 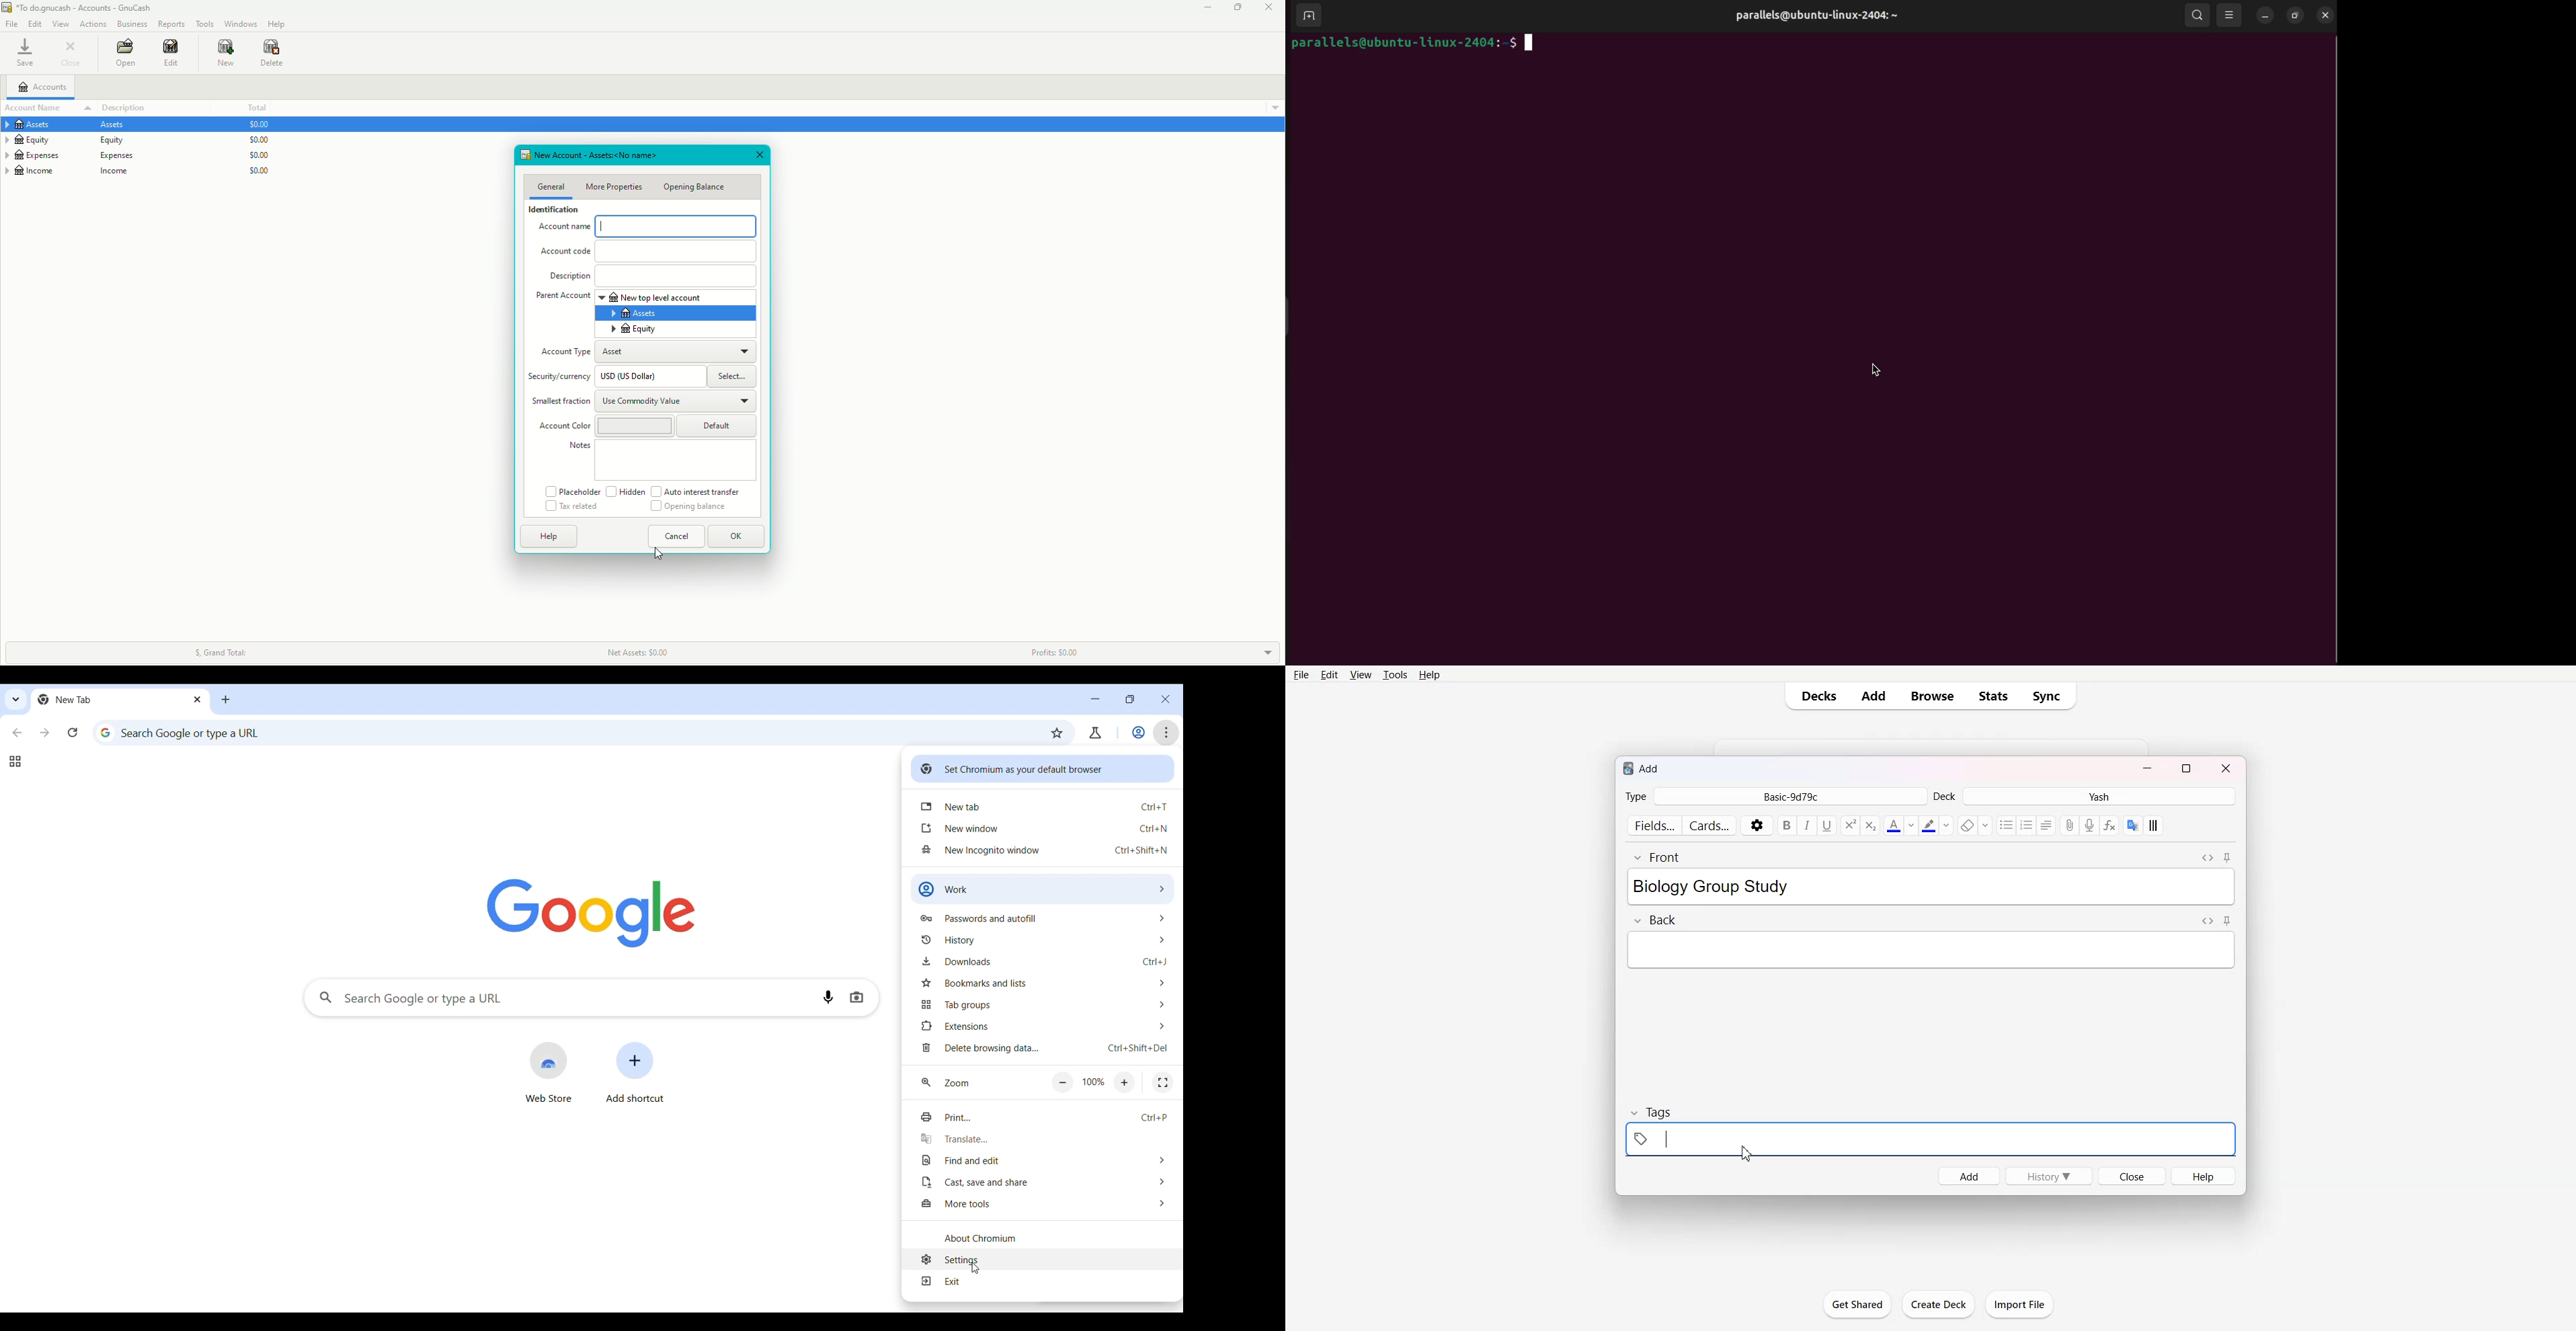 I want to click on Add, so click(x=1874, y=696).